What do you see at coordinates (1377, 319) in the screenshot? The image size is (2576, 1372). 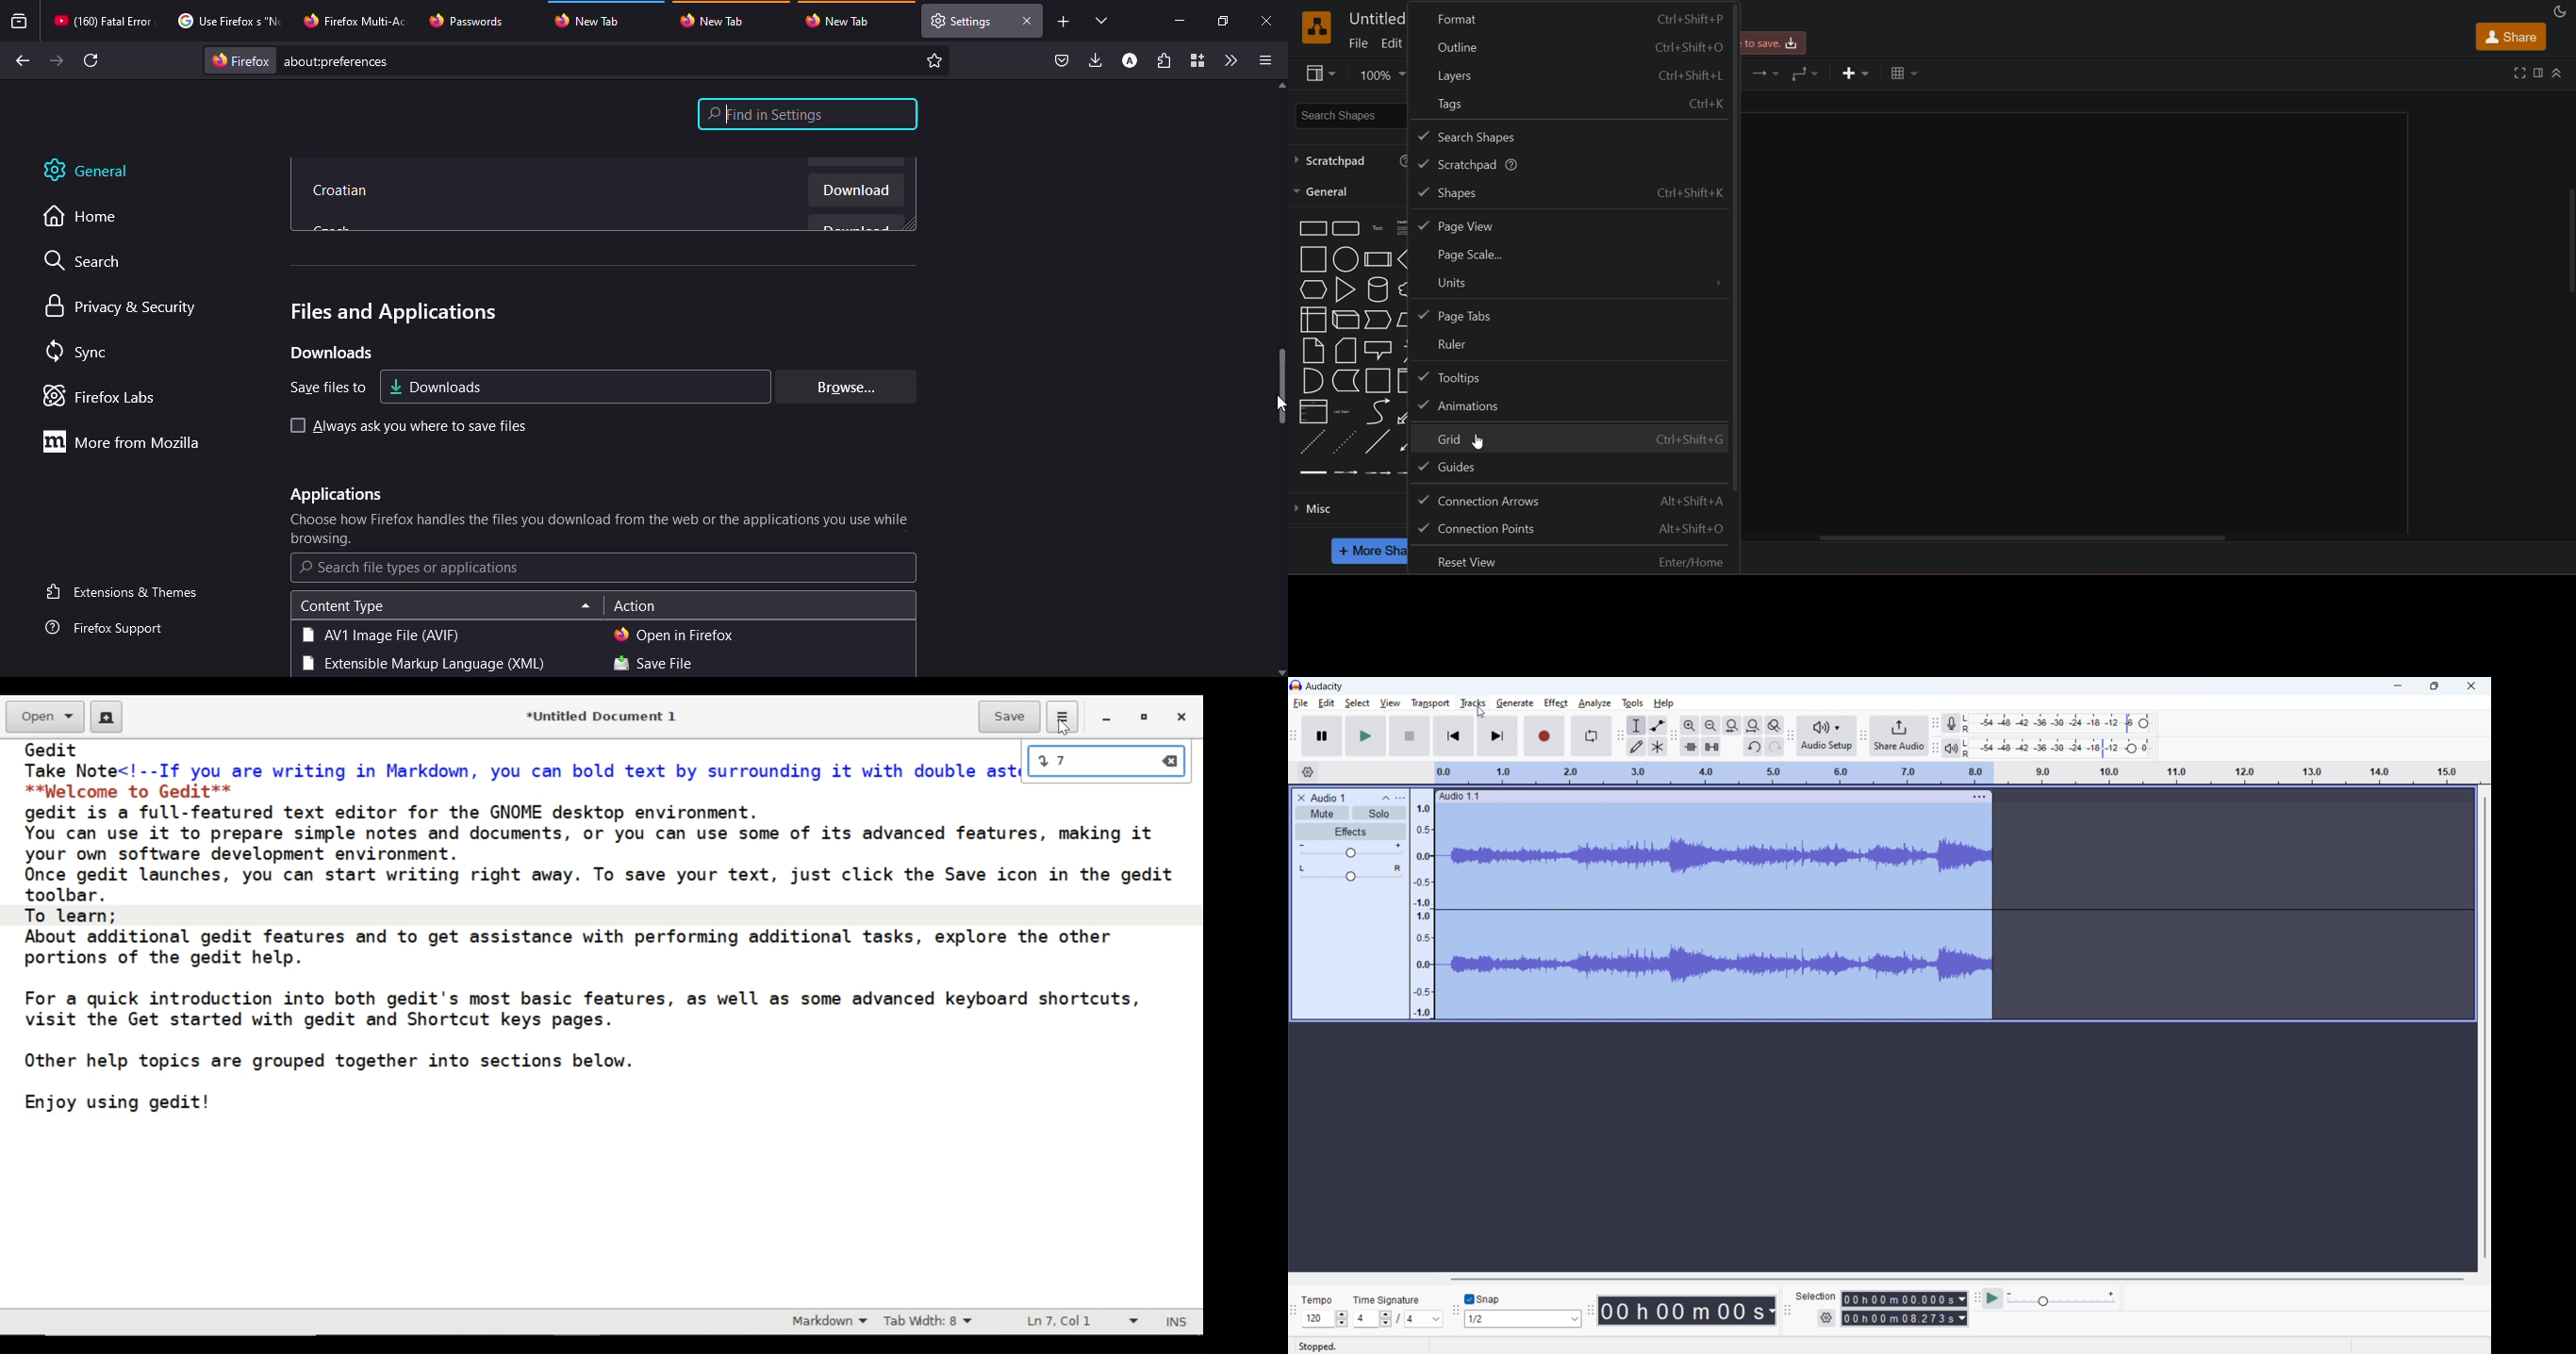 I see `step` at bounding box center [1377, 319].